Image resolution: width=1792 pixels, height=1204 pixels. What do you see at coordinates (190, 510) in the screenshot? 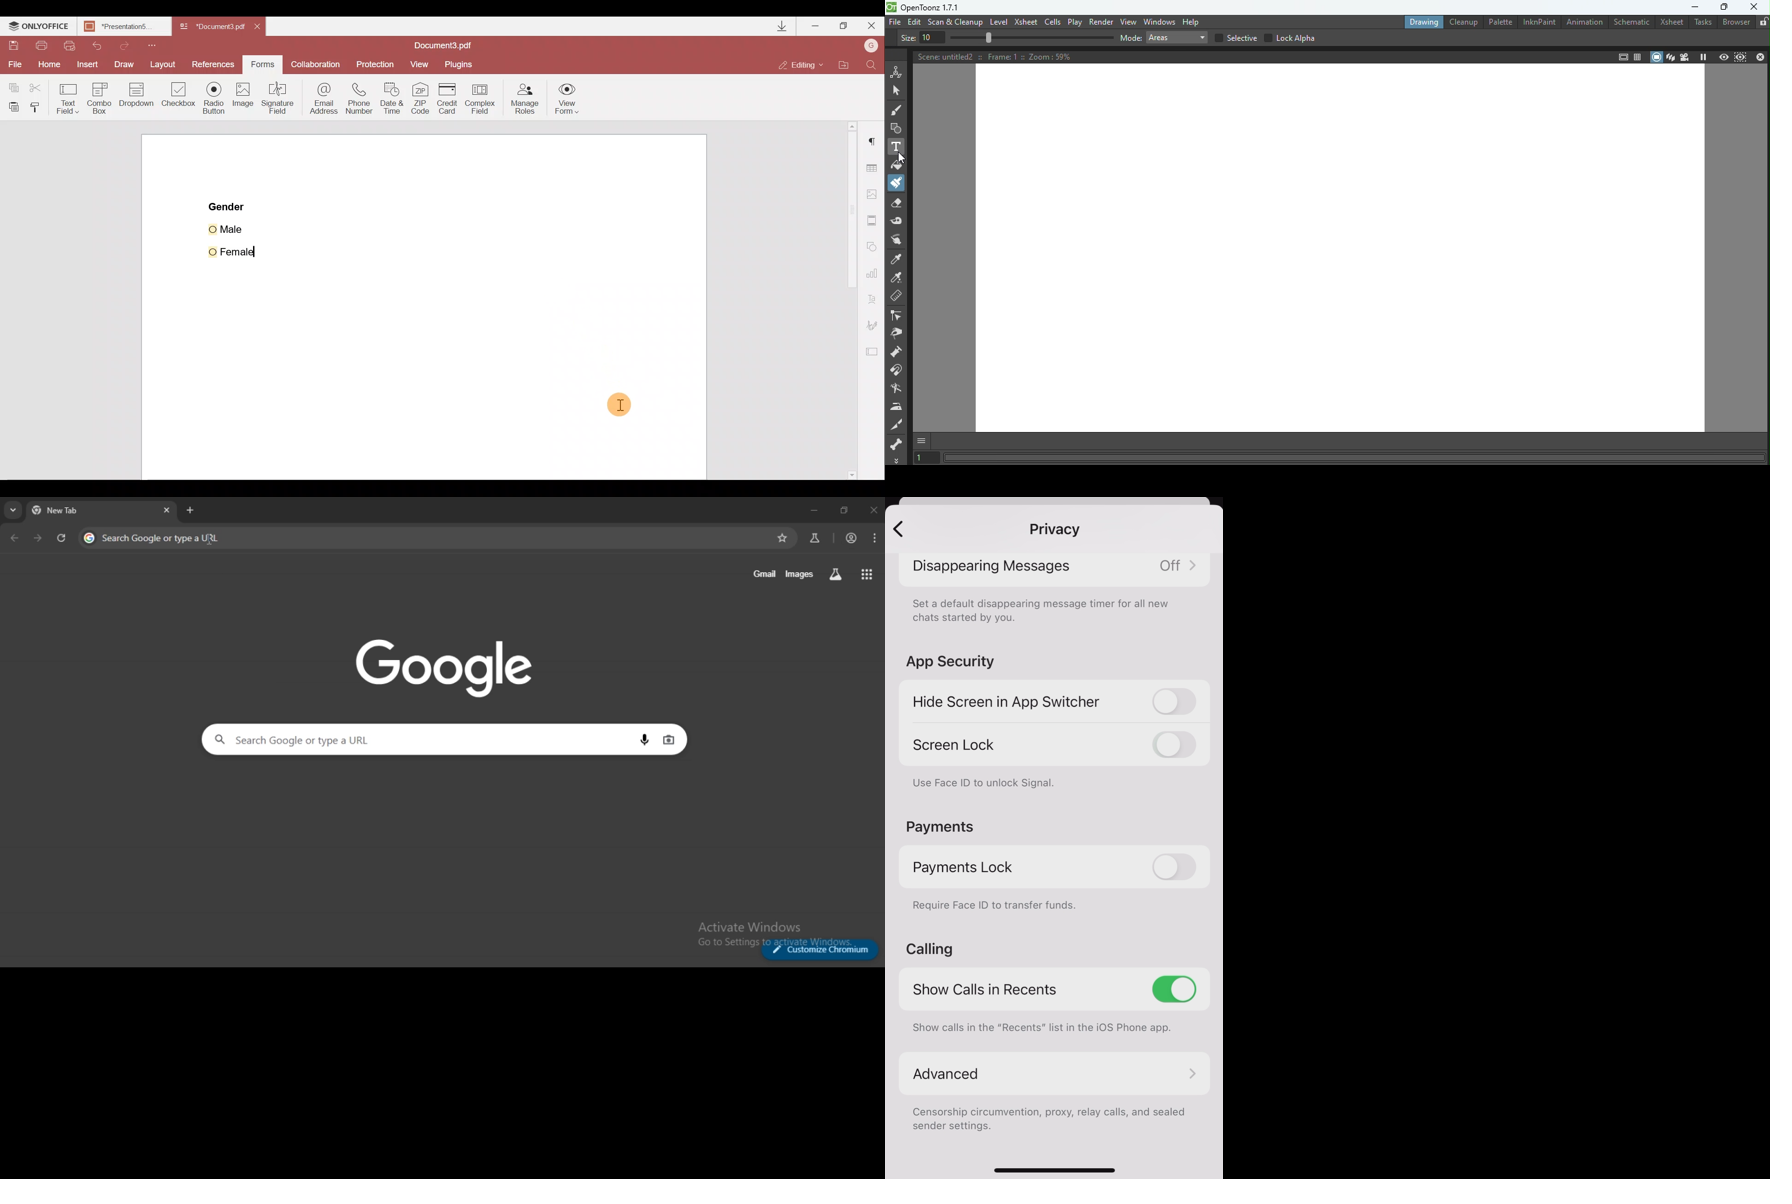
I see `new tab` at bounding box center [190, 510].